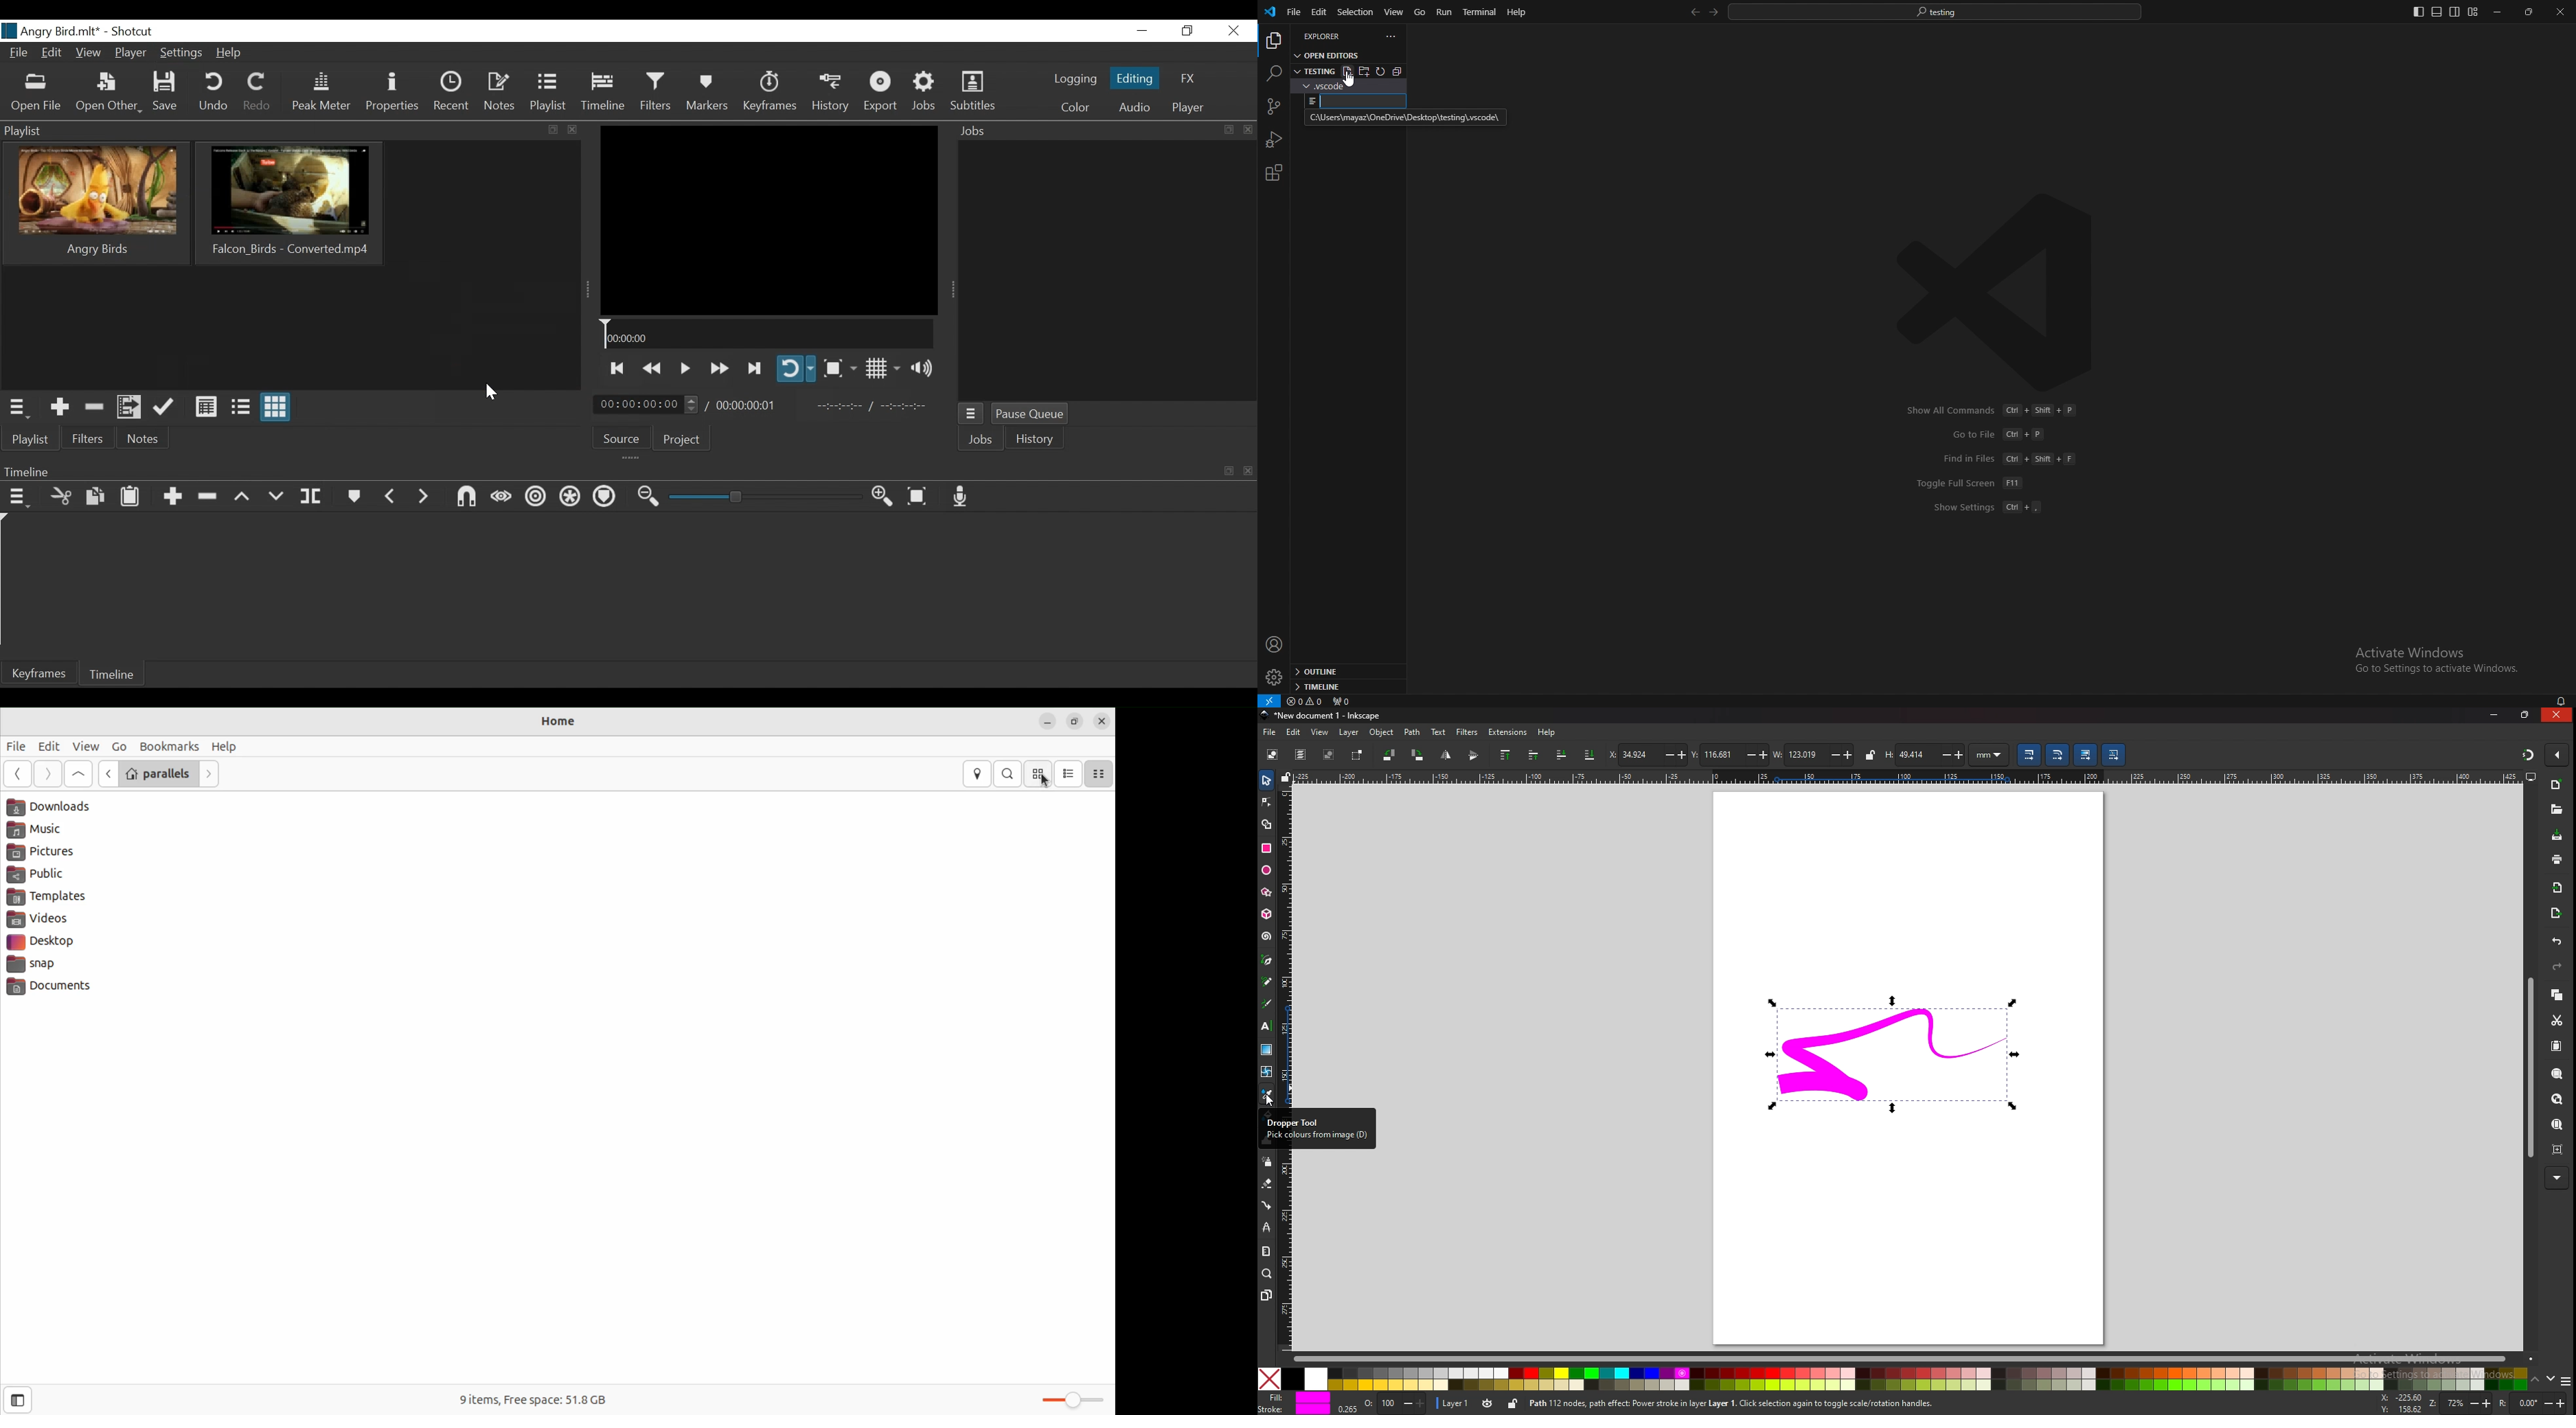 The width and height of the screenshot is (2576, 1428). What do you see at coordinates (756, 369) in the screenshot?
I see `Skip to the next point` at bounding box center [756, 369].